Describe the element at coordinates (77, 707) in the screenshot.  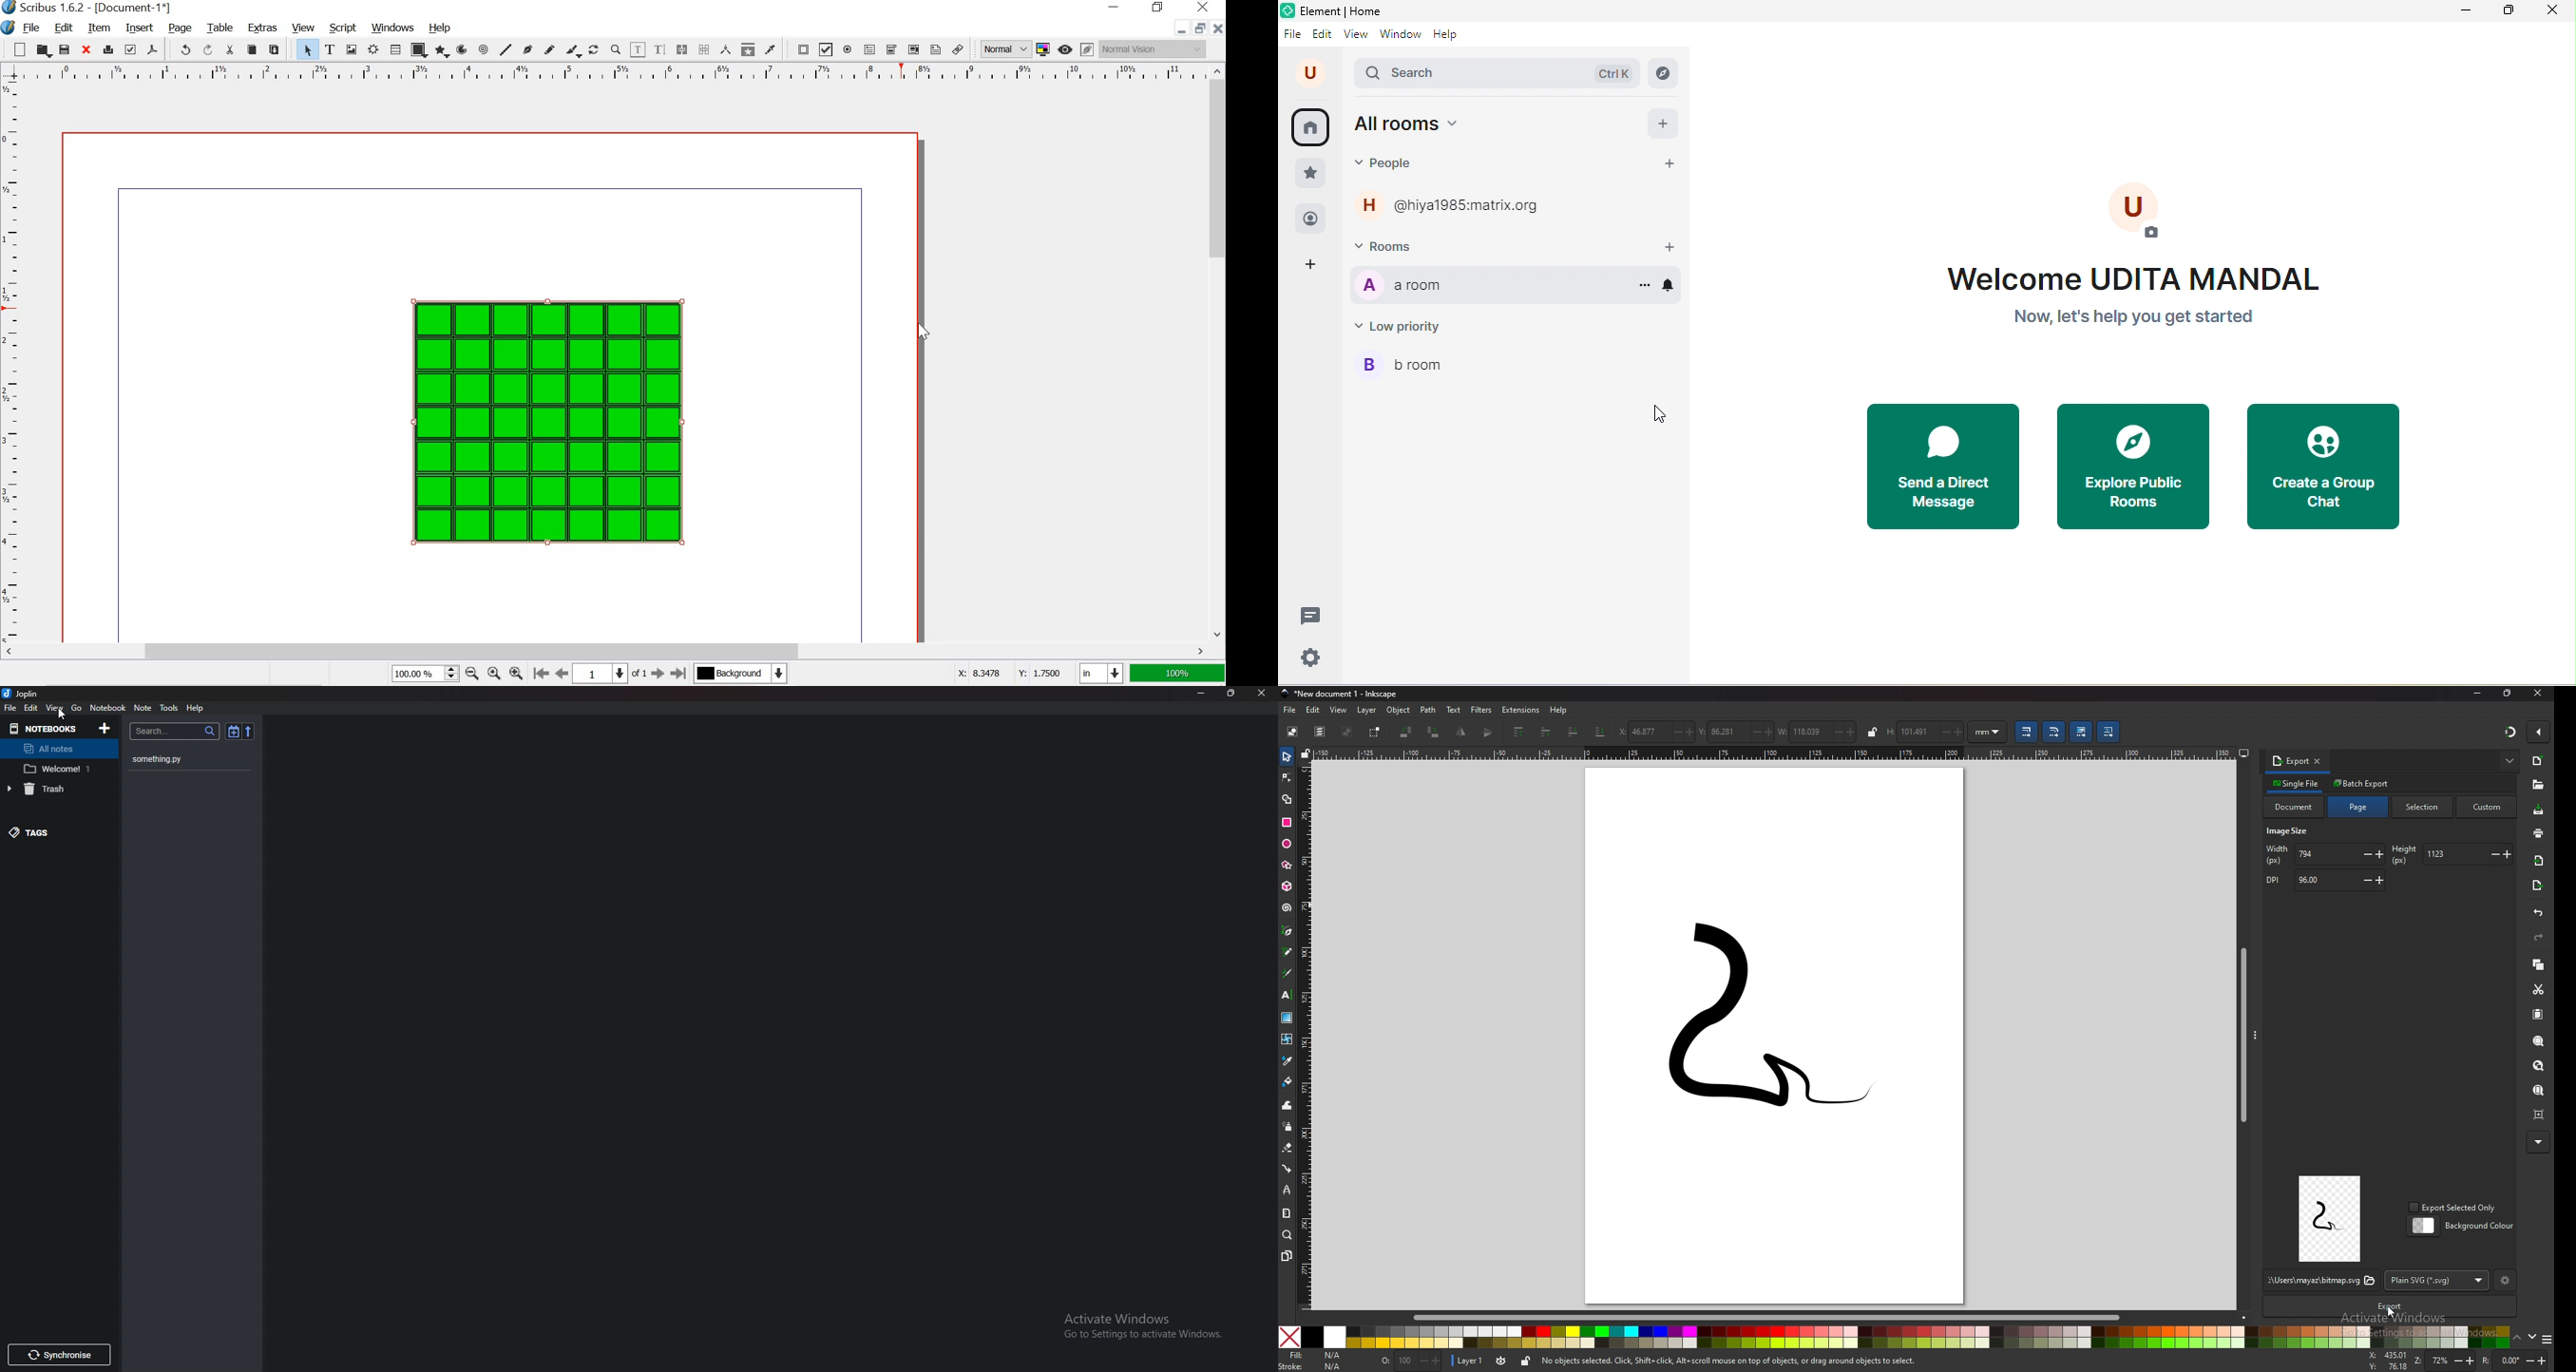
I see `go` at that location.